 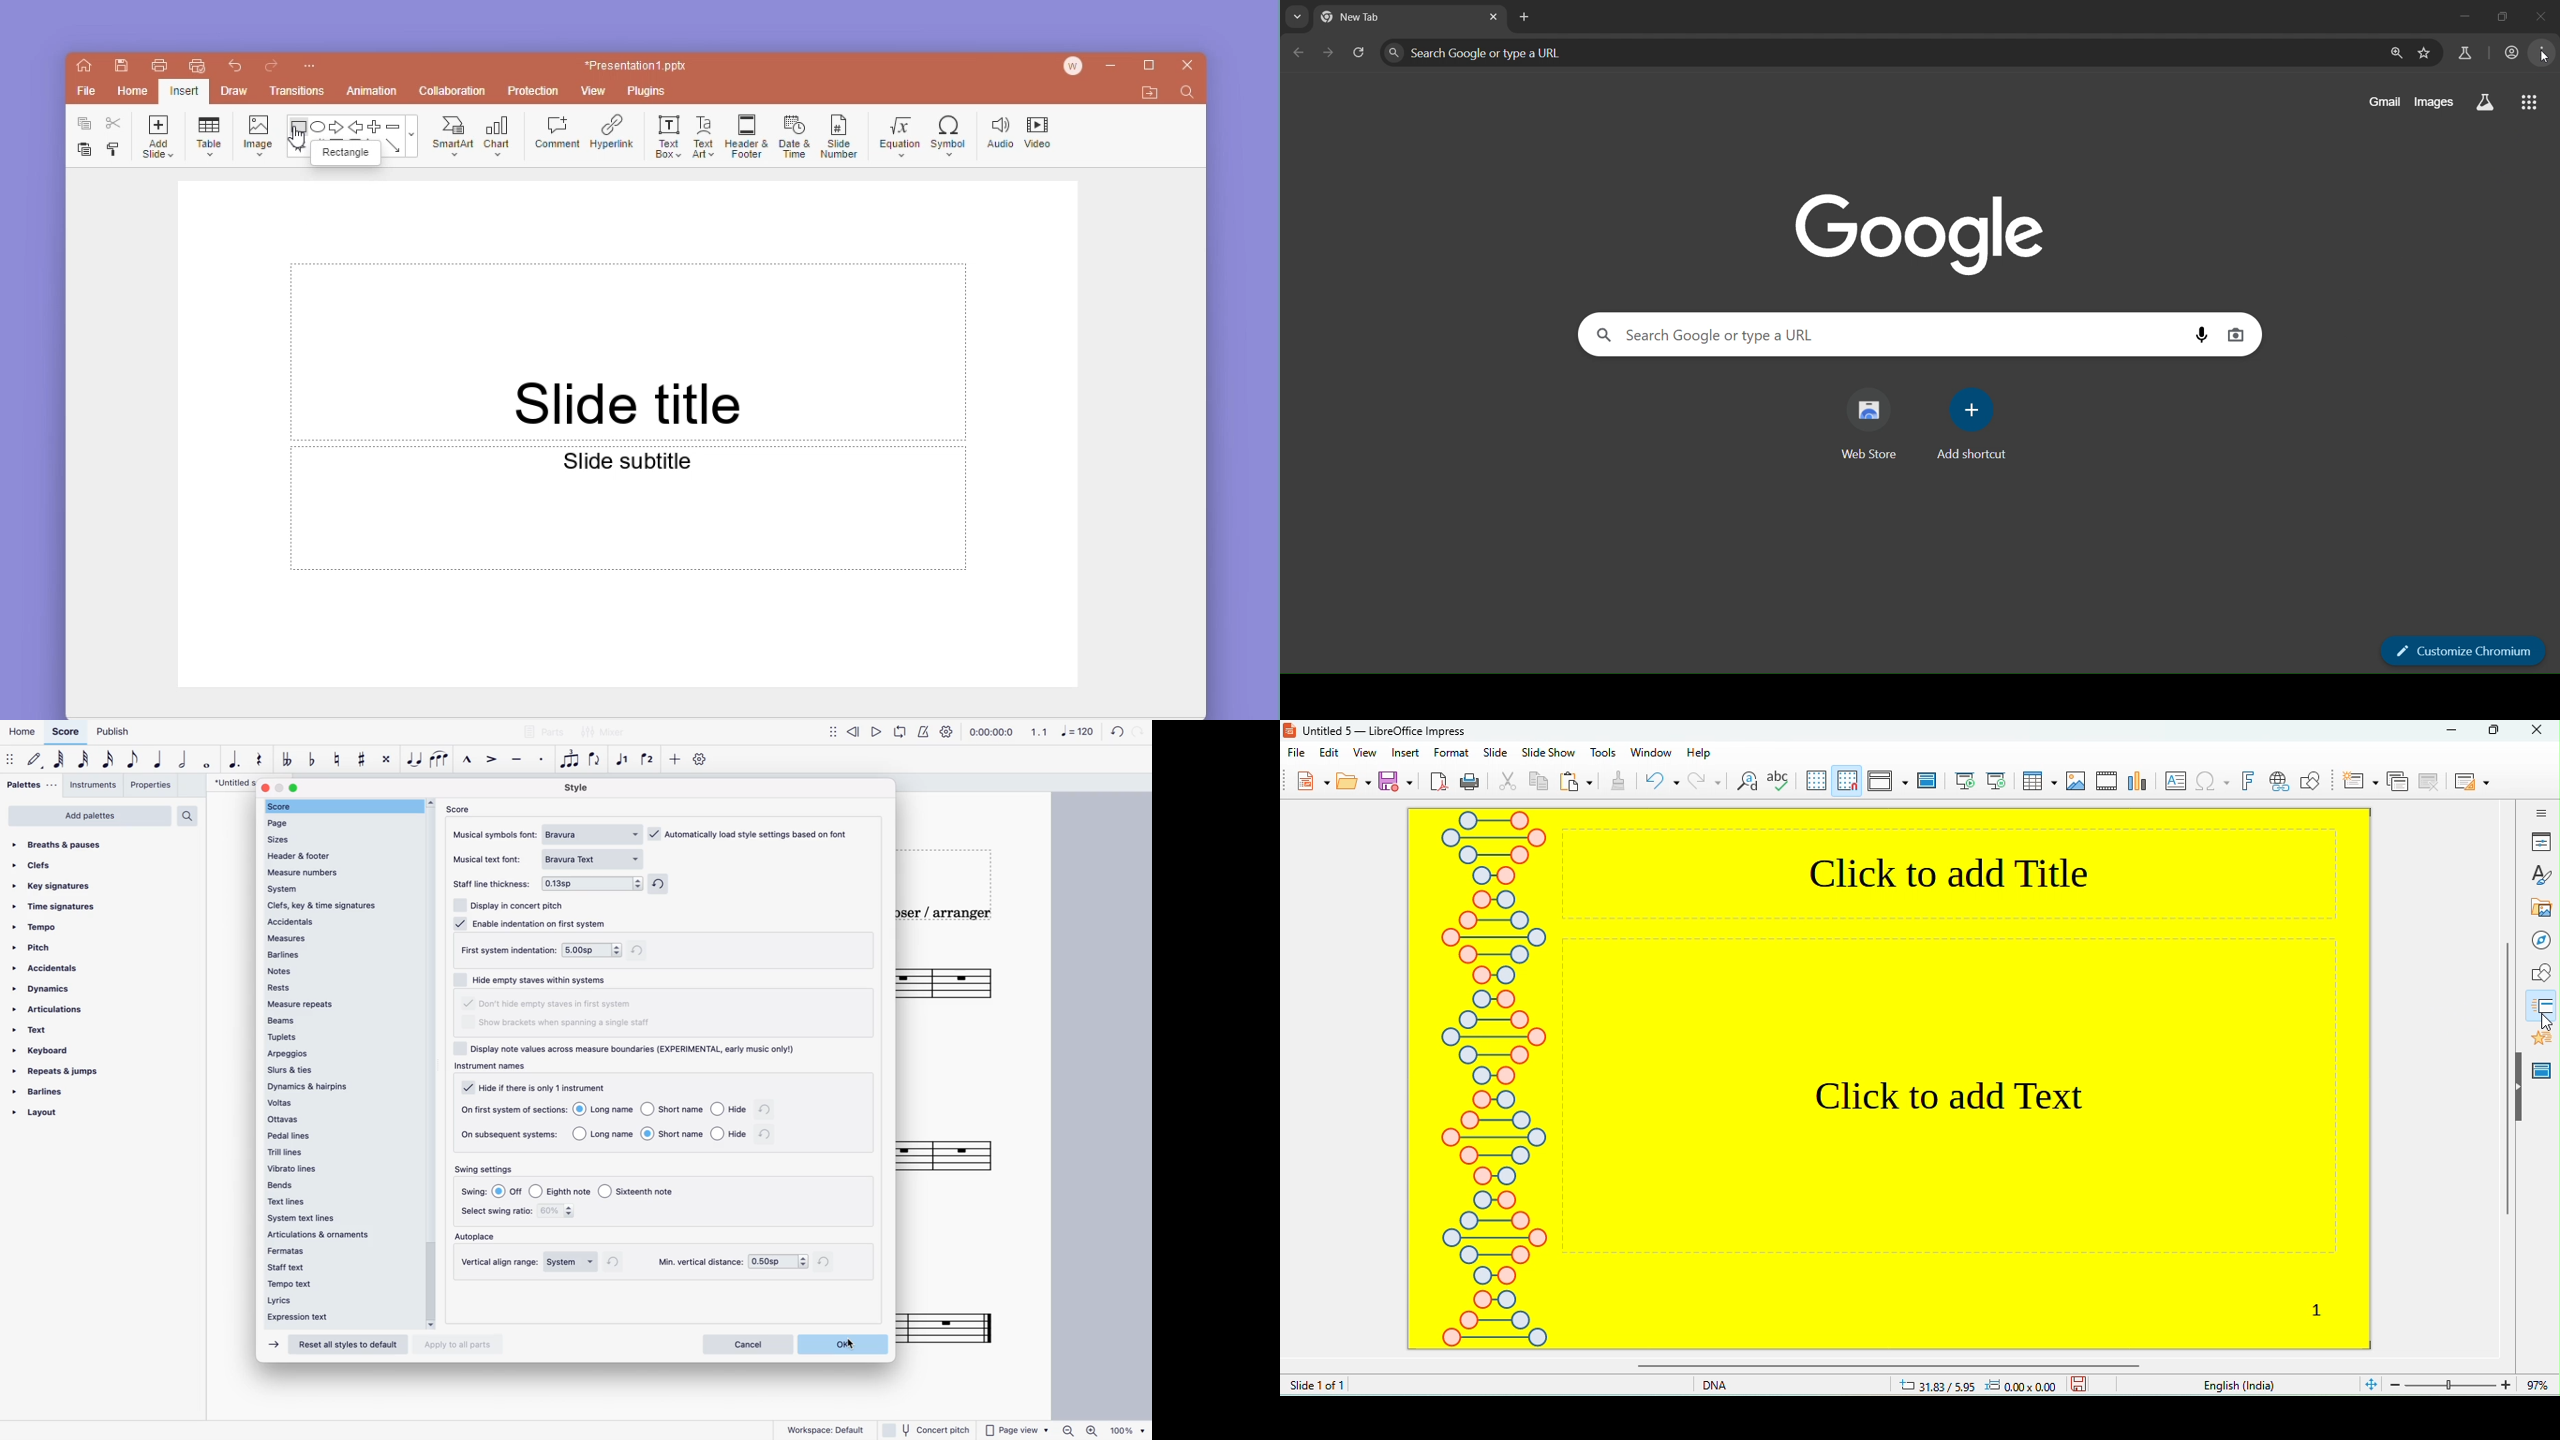 I want to click on open, so click(x=1354, y=783).